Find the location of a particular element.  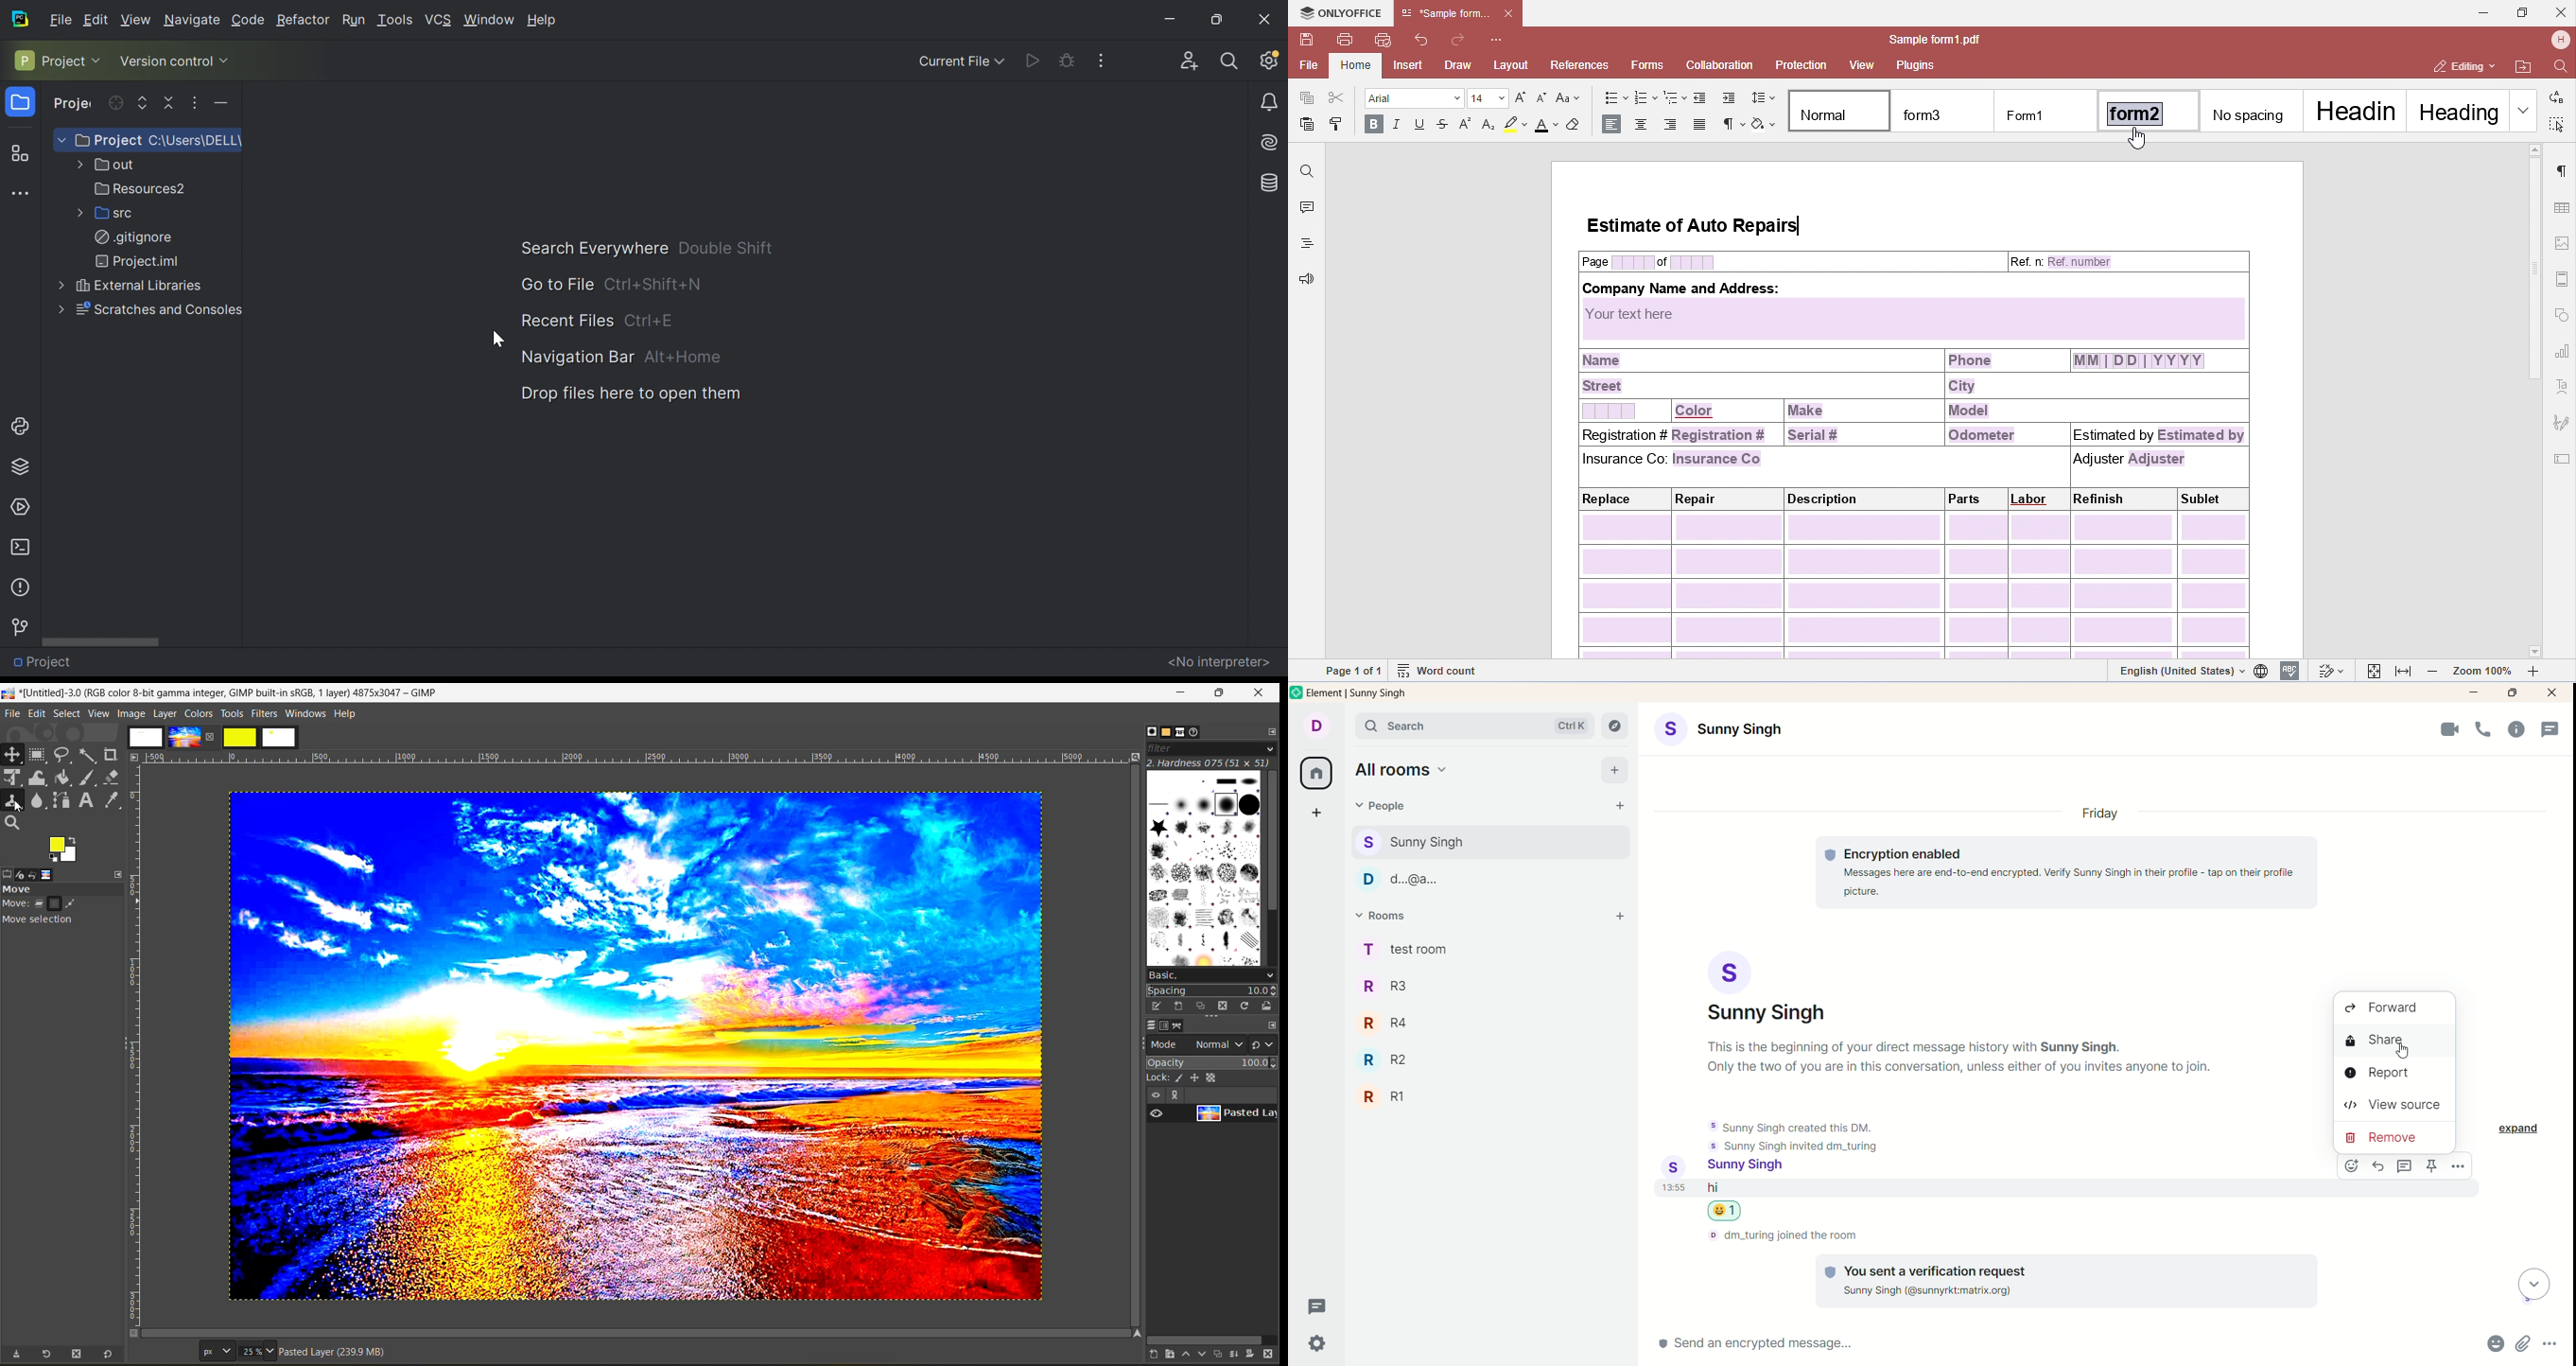

lower this layer is located at coordinates (1199, 1355).